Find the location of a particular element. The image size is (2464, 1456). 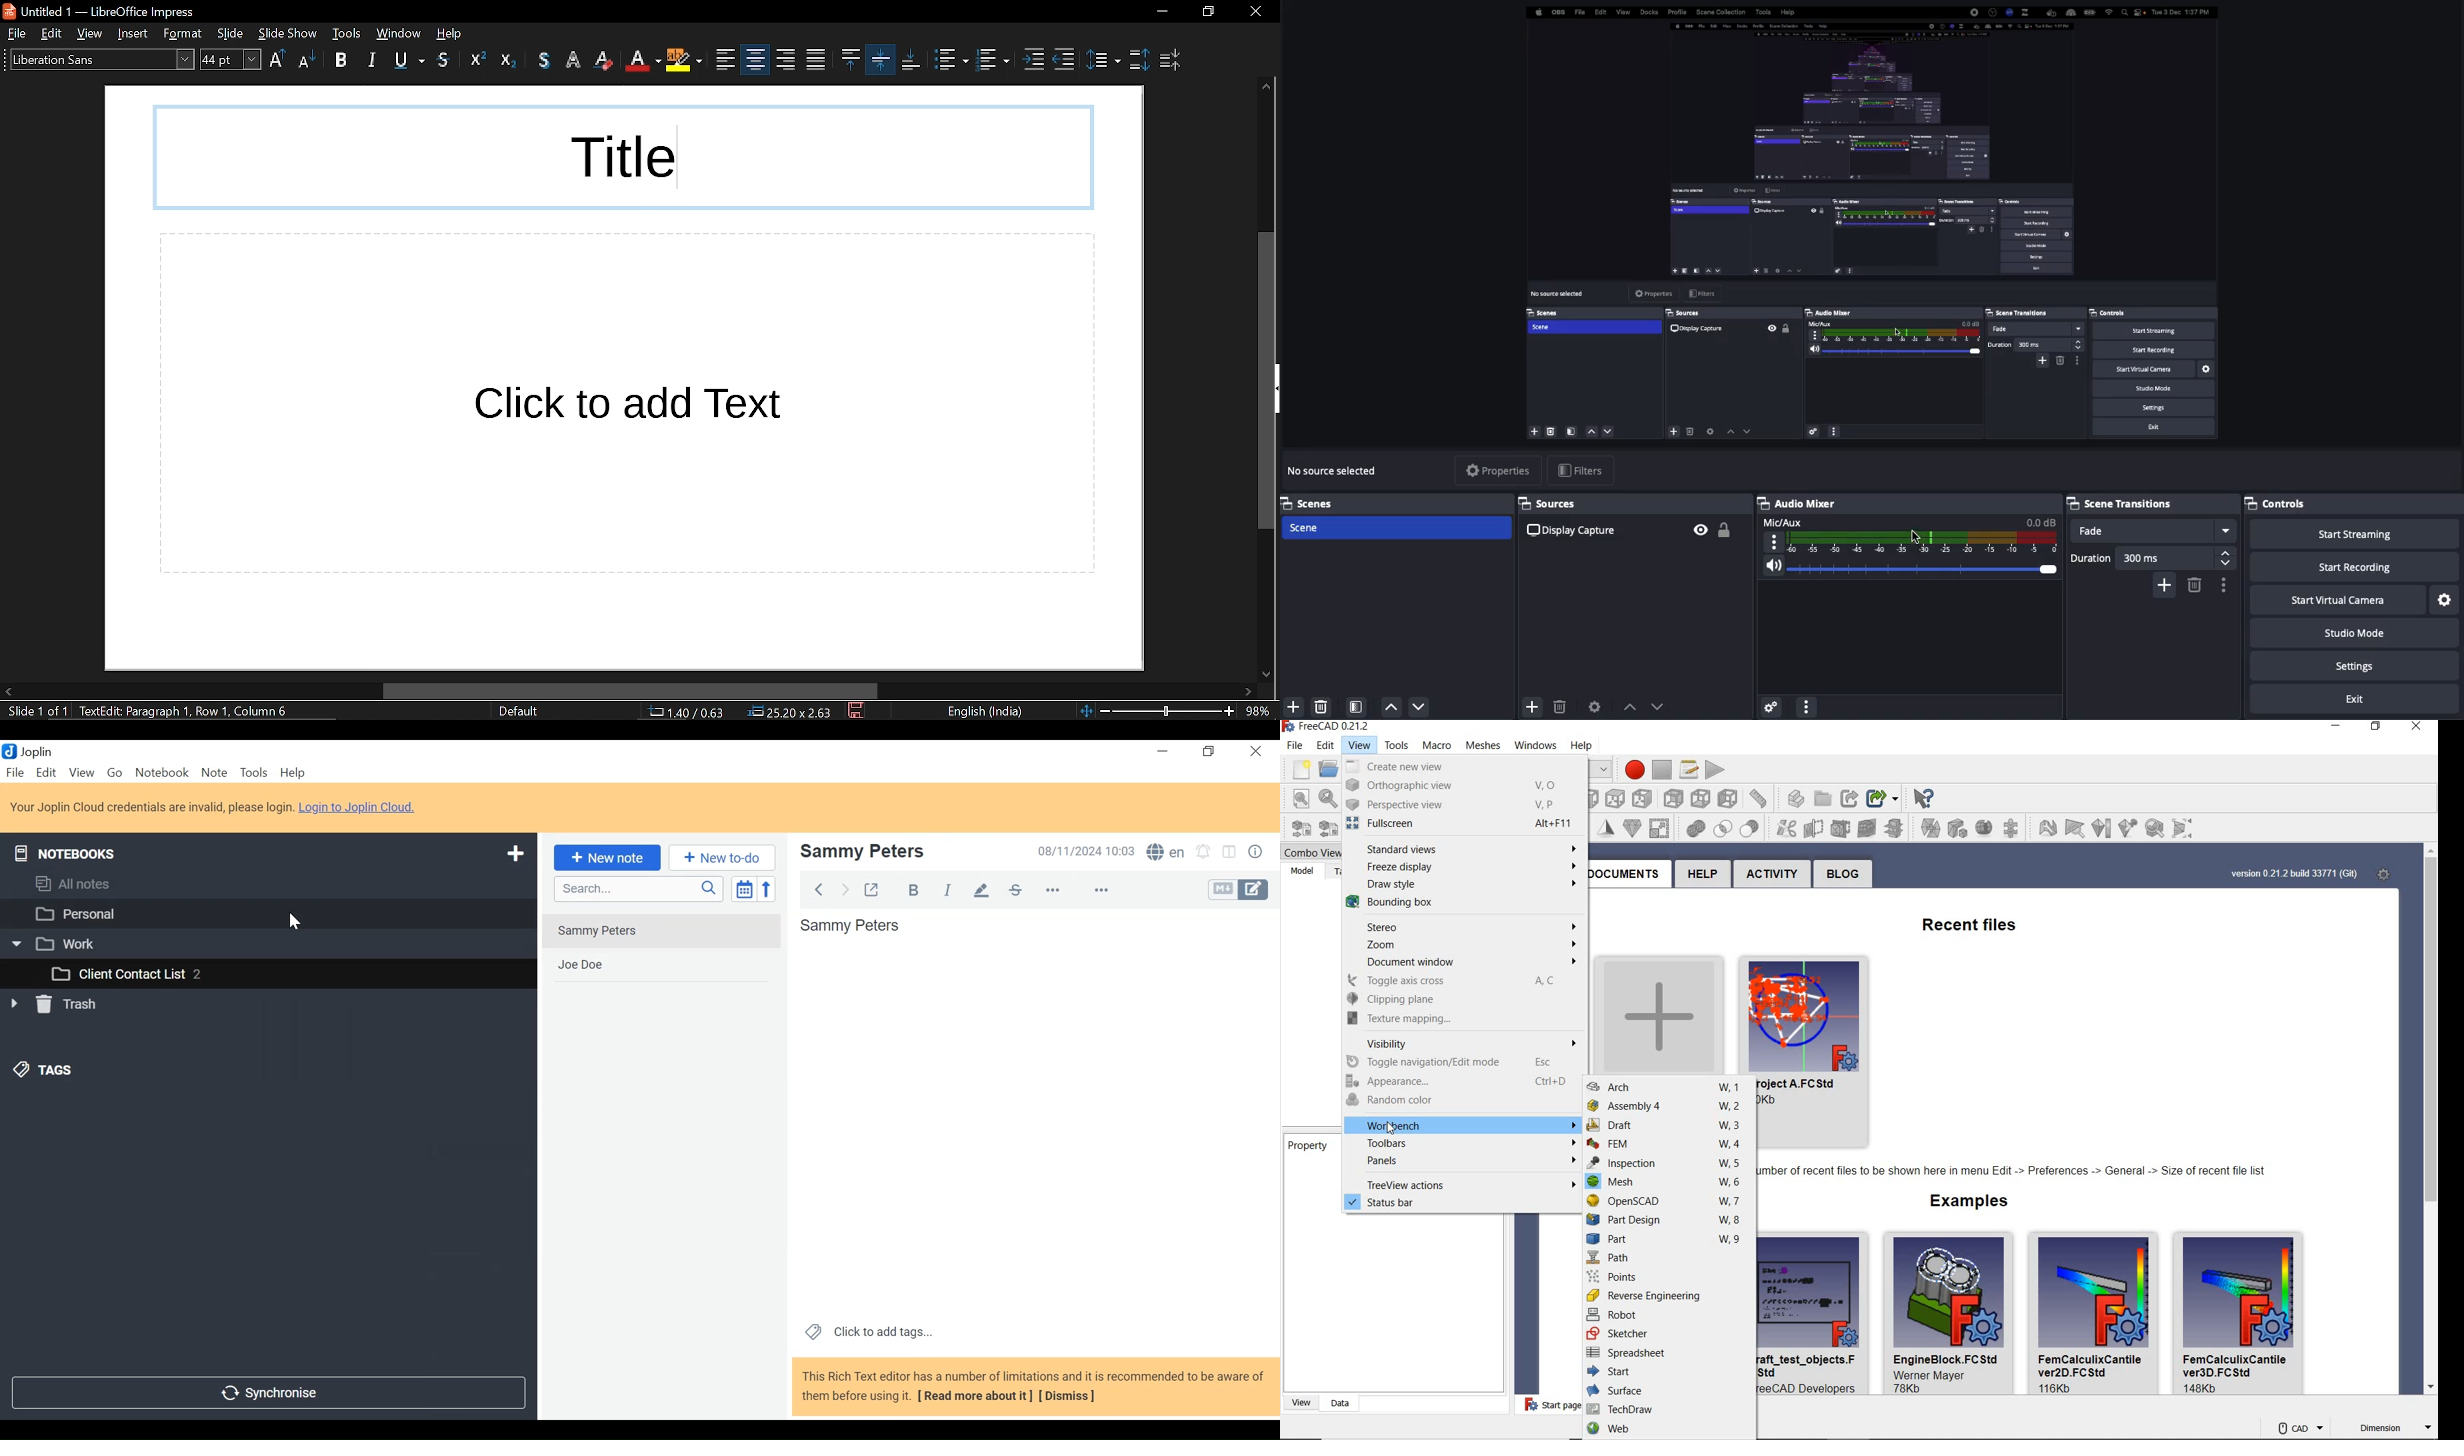

[3 Client Contact List 2 is located at coordinates (129, 974).